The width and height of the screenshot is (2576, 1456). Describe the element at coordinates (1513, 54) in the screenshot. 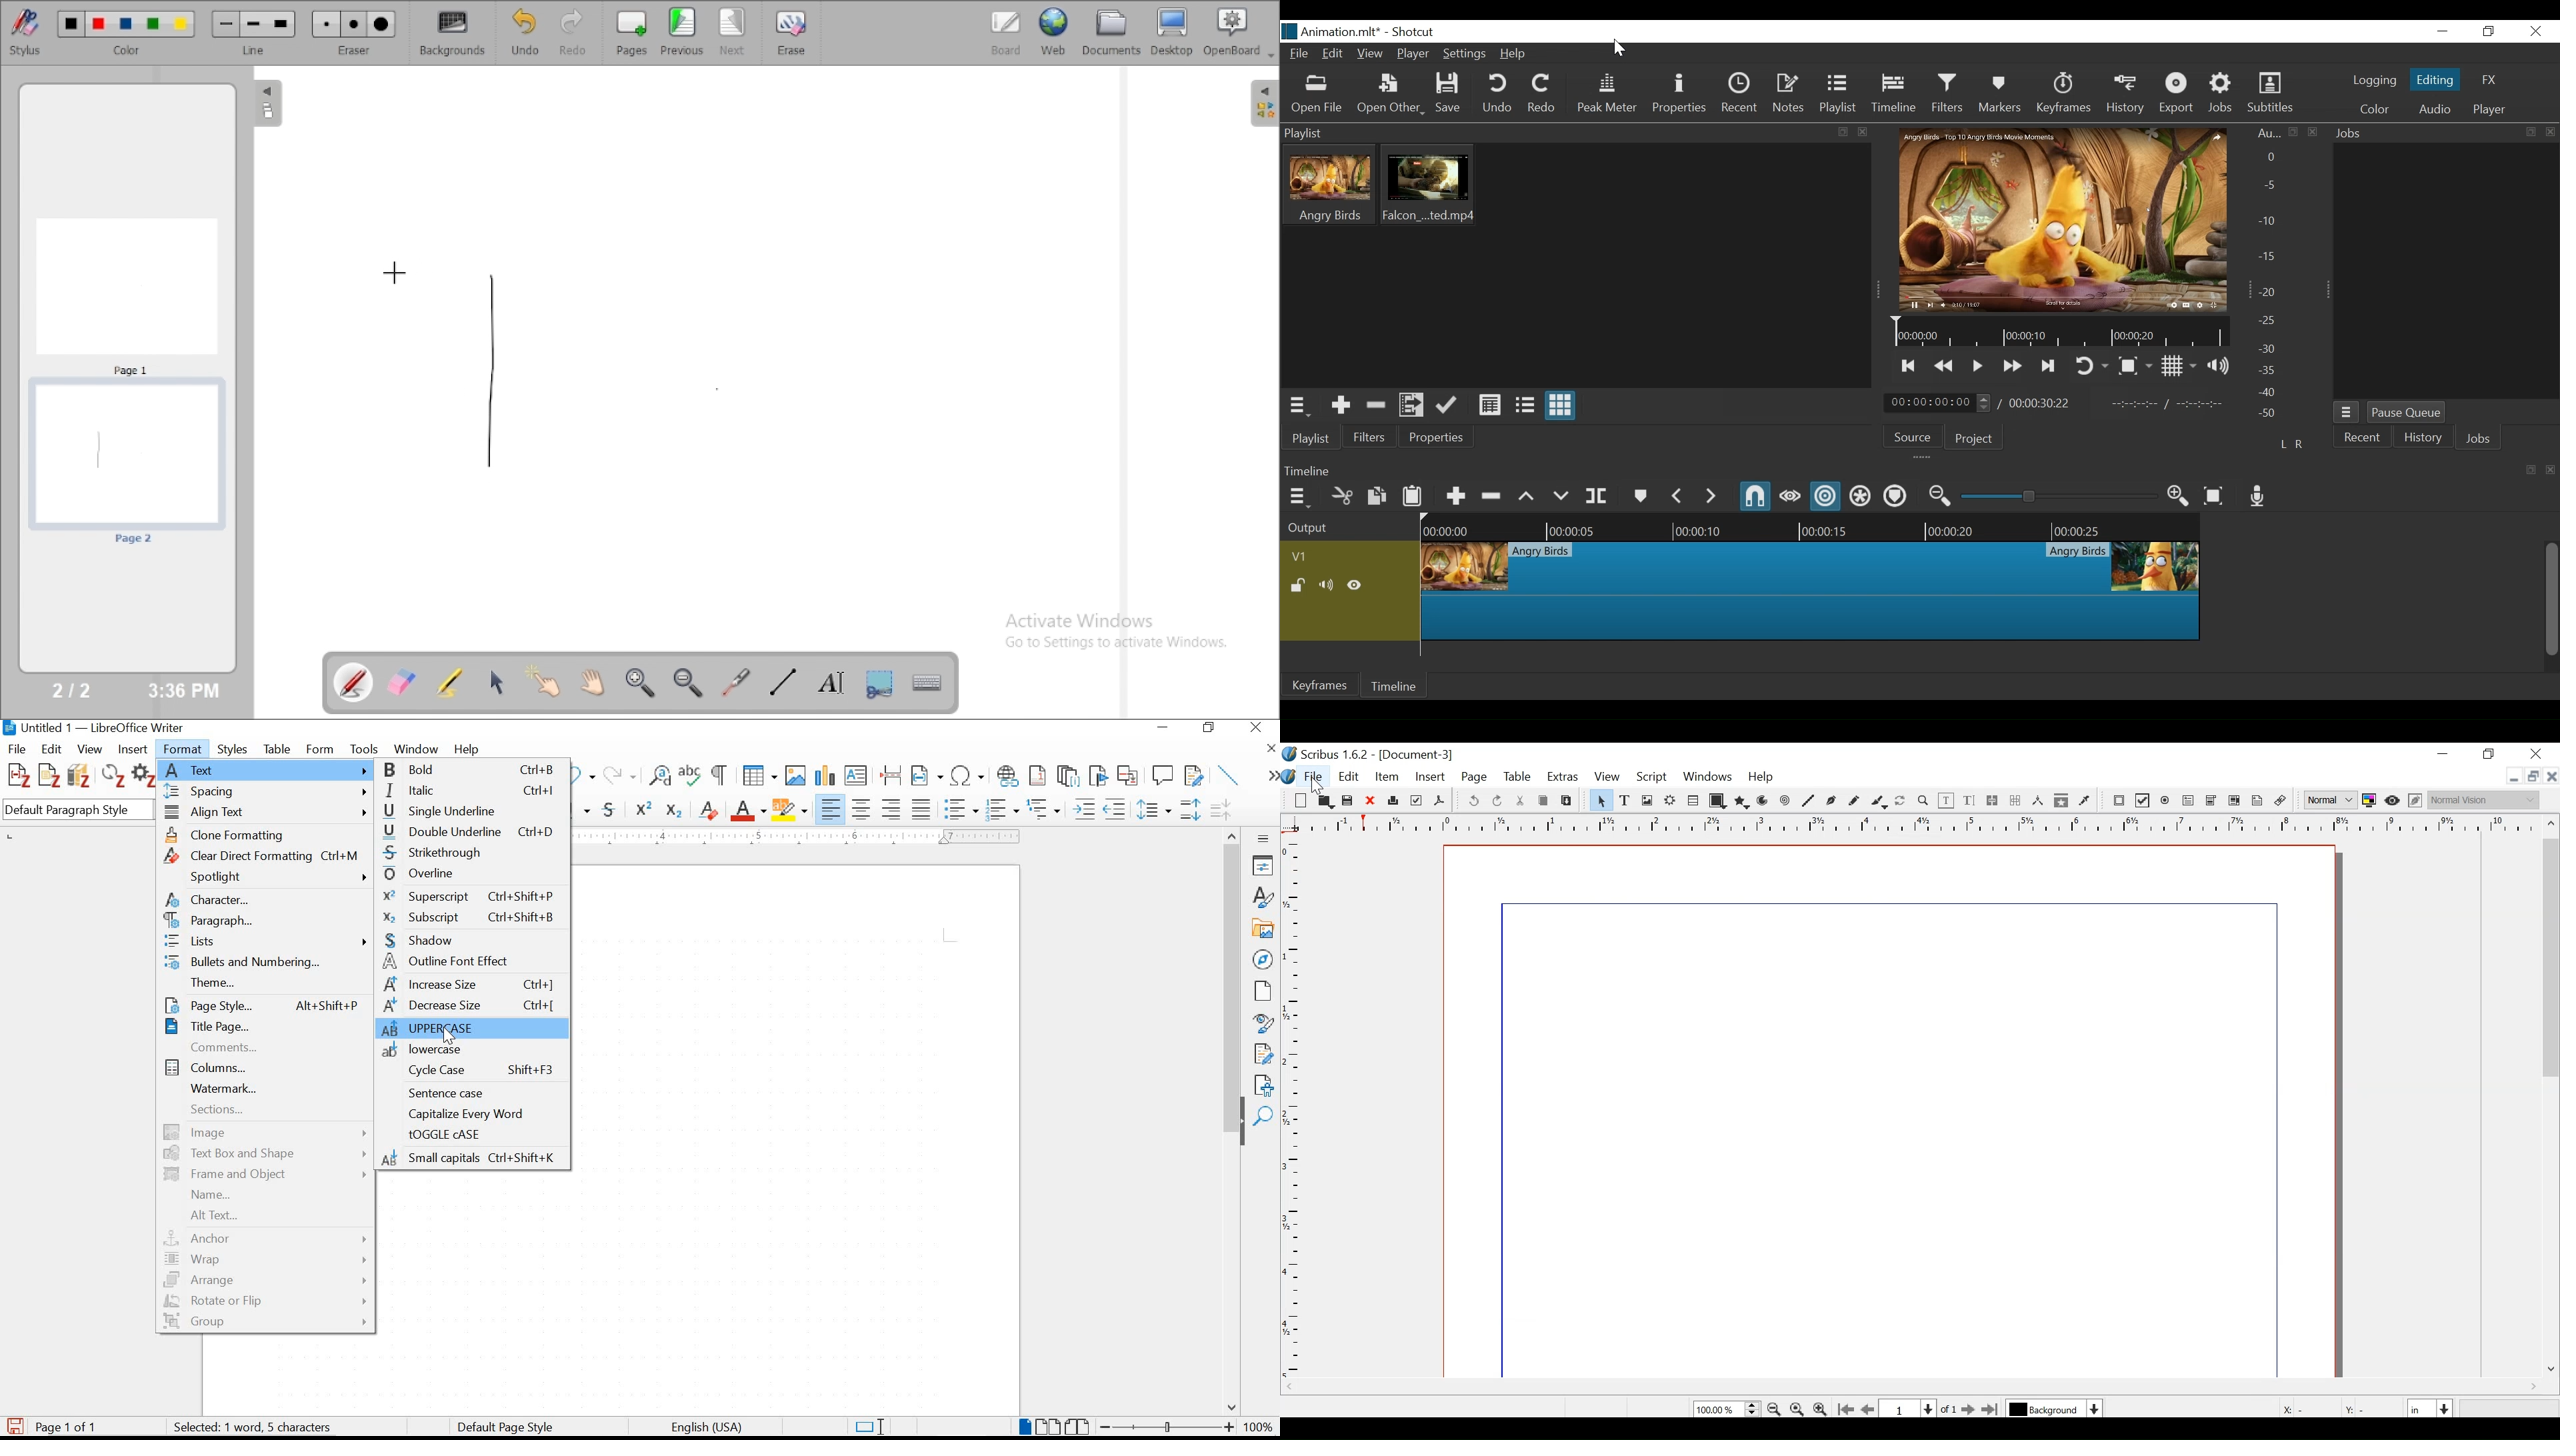

I see `Help` at that location.